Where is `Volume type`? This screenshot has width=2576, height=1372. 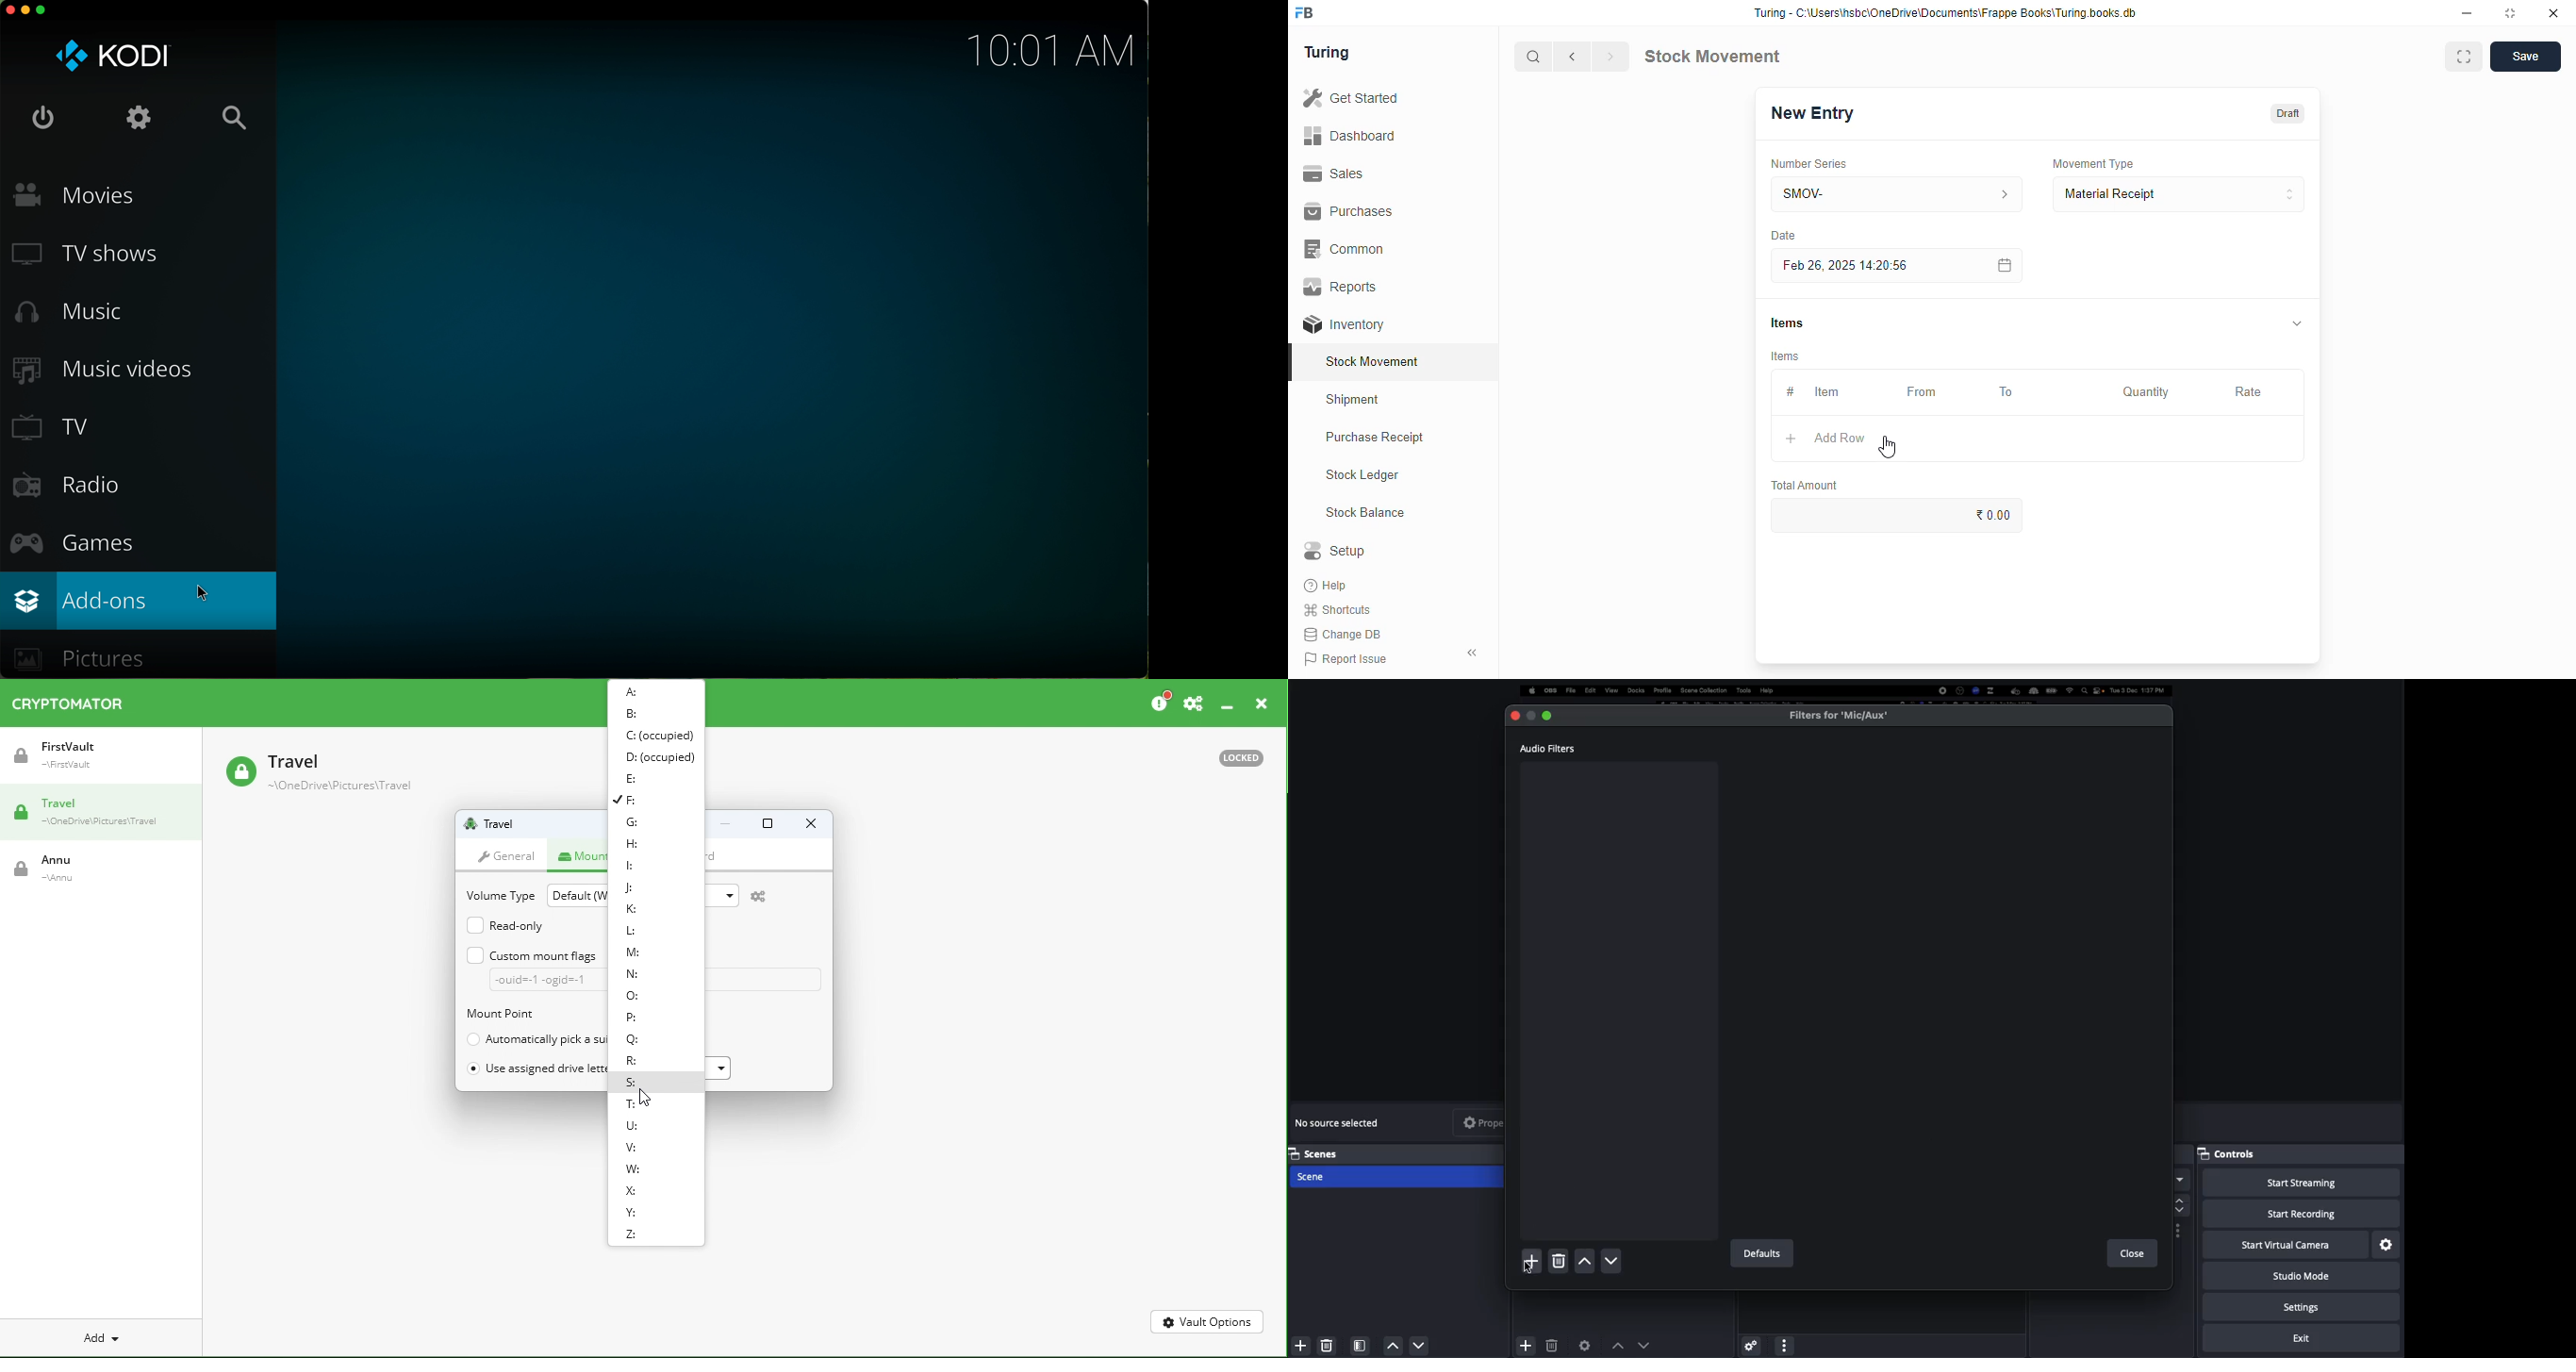 Volume type is located at coordinates (498, 894).